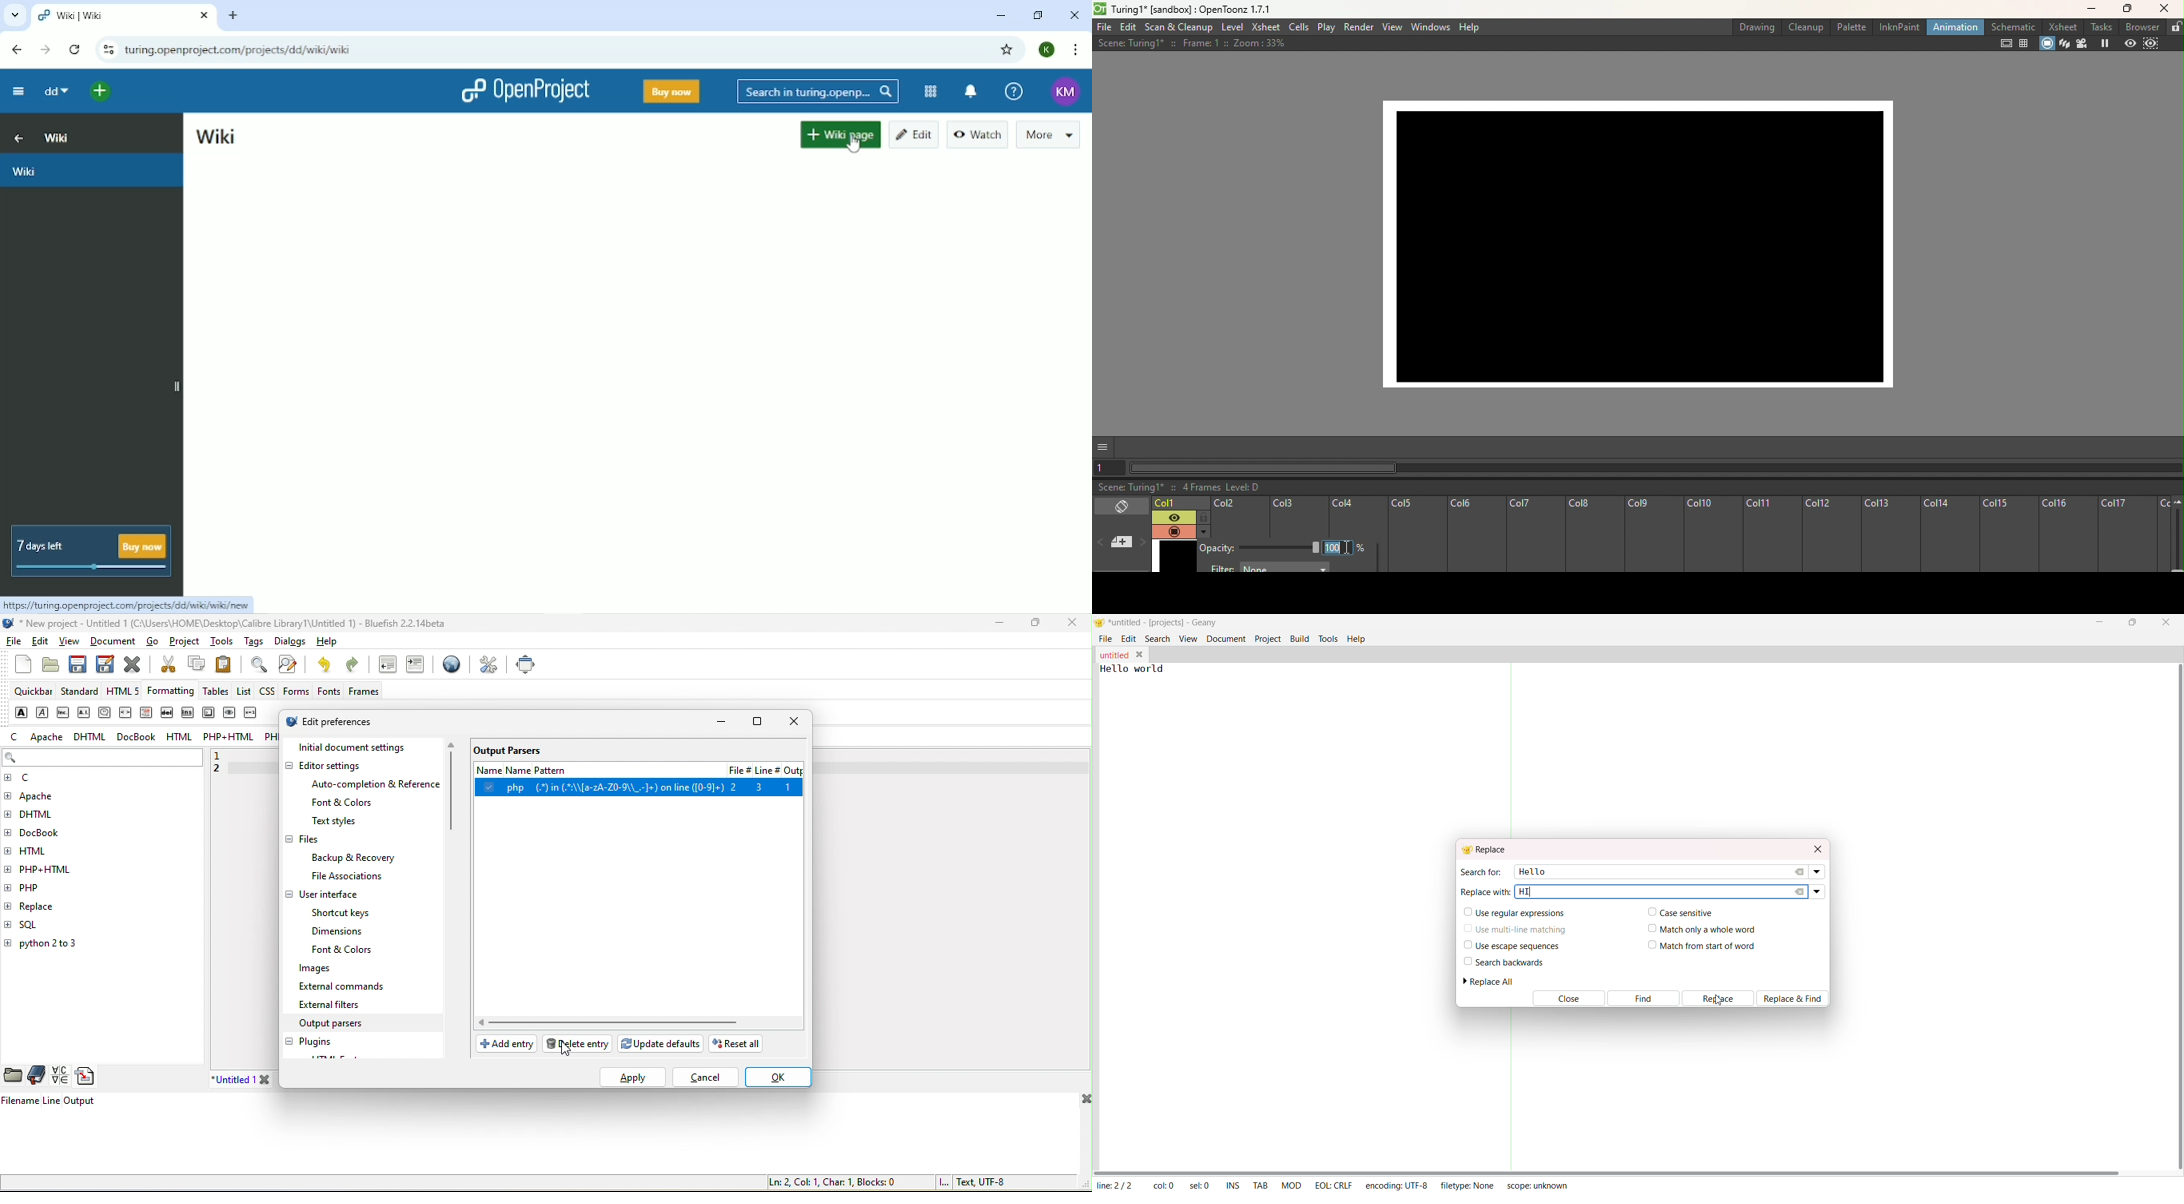  Describe the element at coordinates (50, 668) in the screenshot. I see `open` at that location.